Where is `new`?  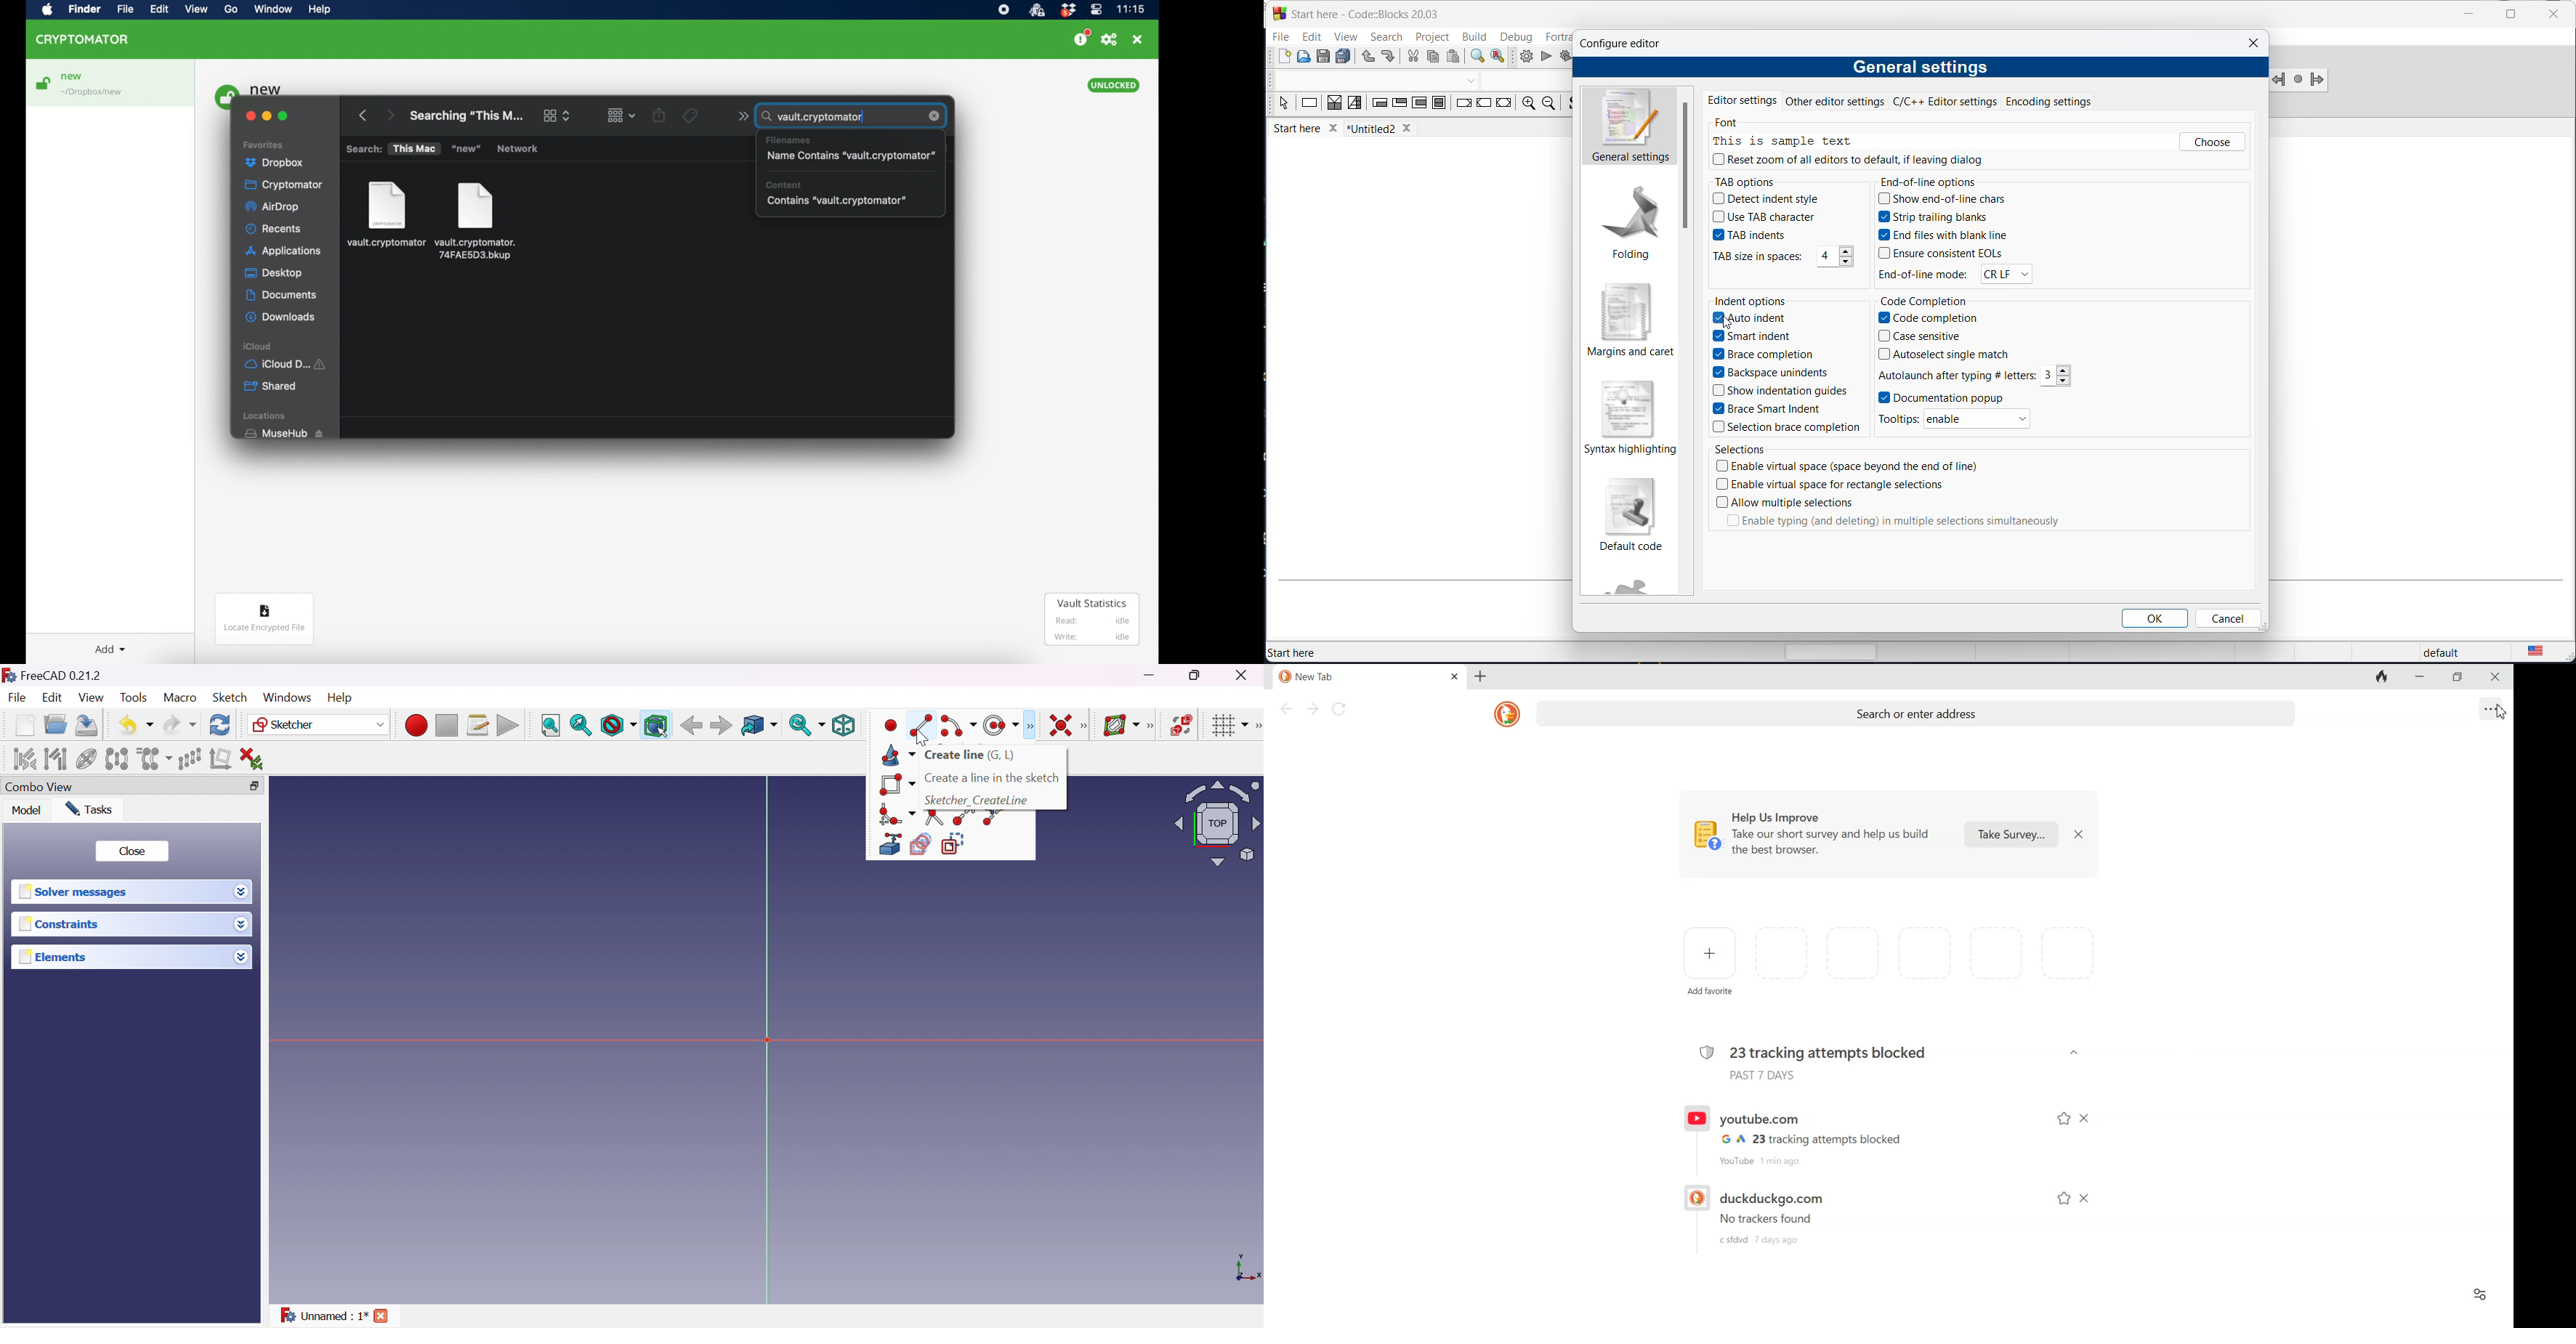 new is located at coordinates (72, 77).